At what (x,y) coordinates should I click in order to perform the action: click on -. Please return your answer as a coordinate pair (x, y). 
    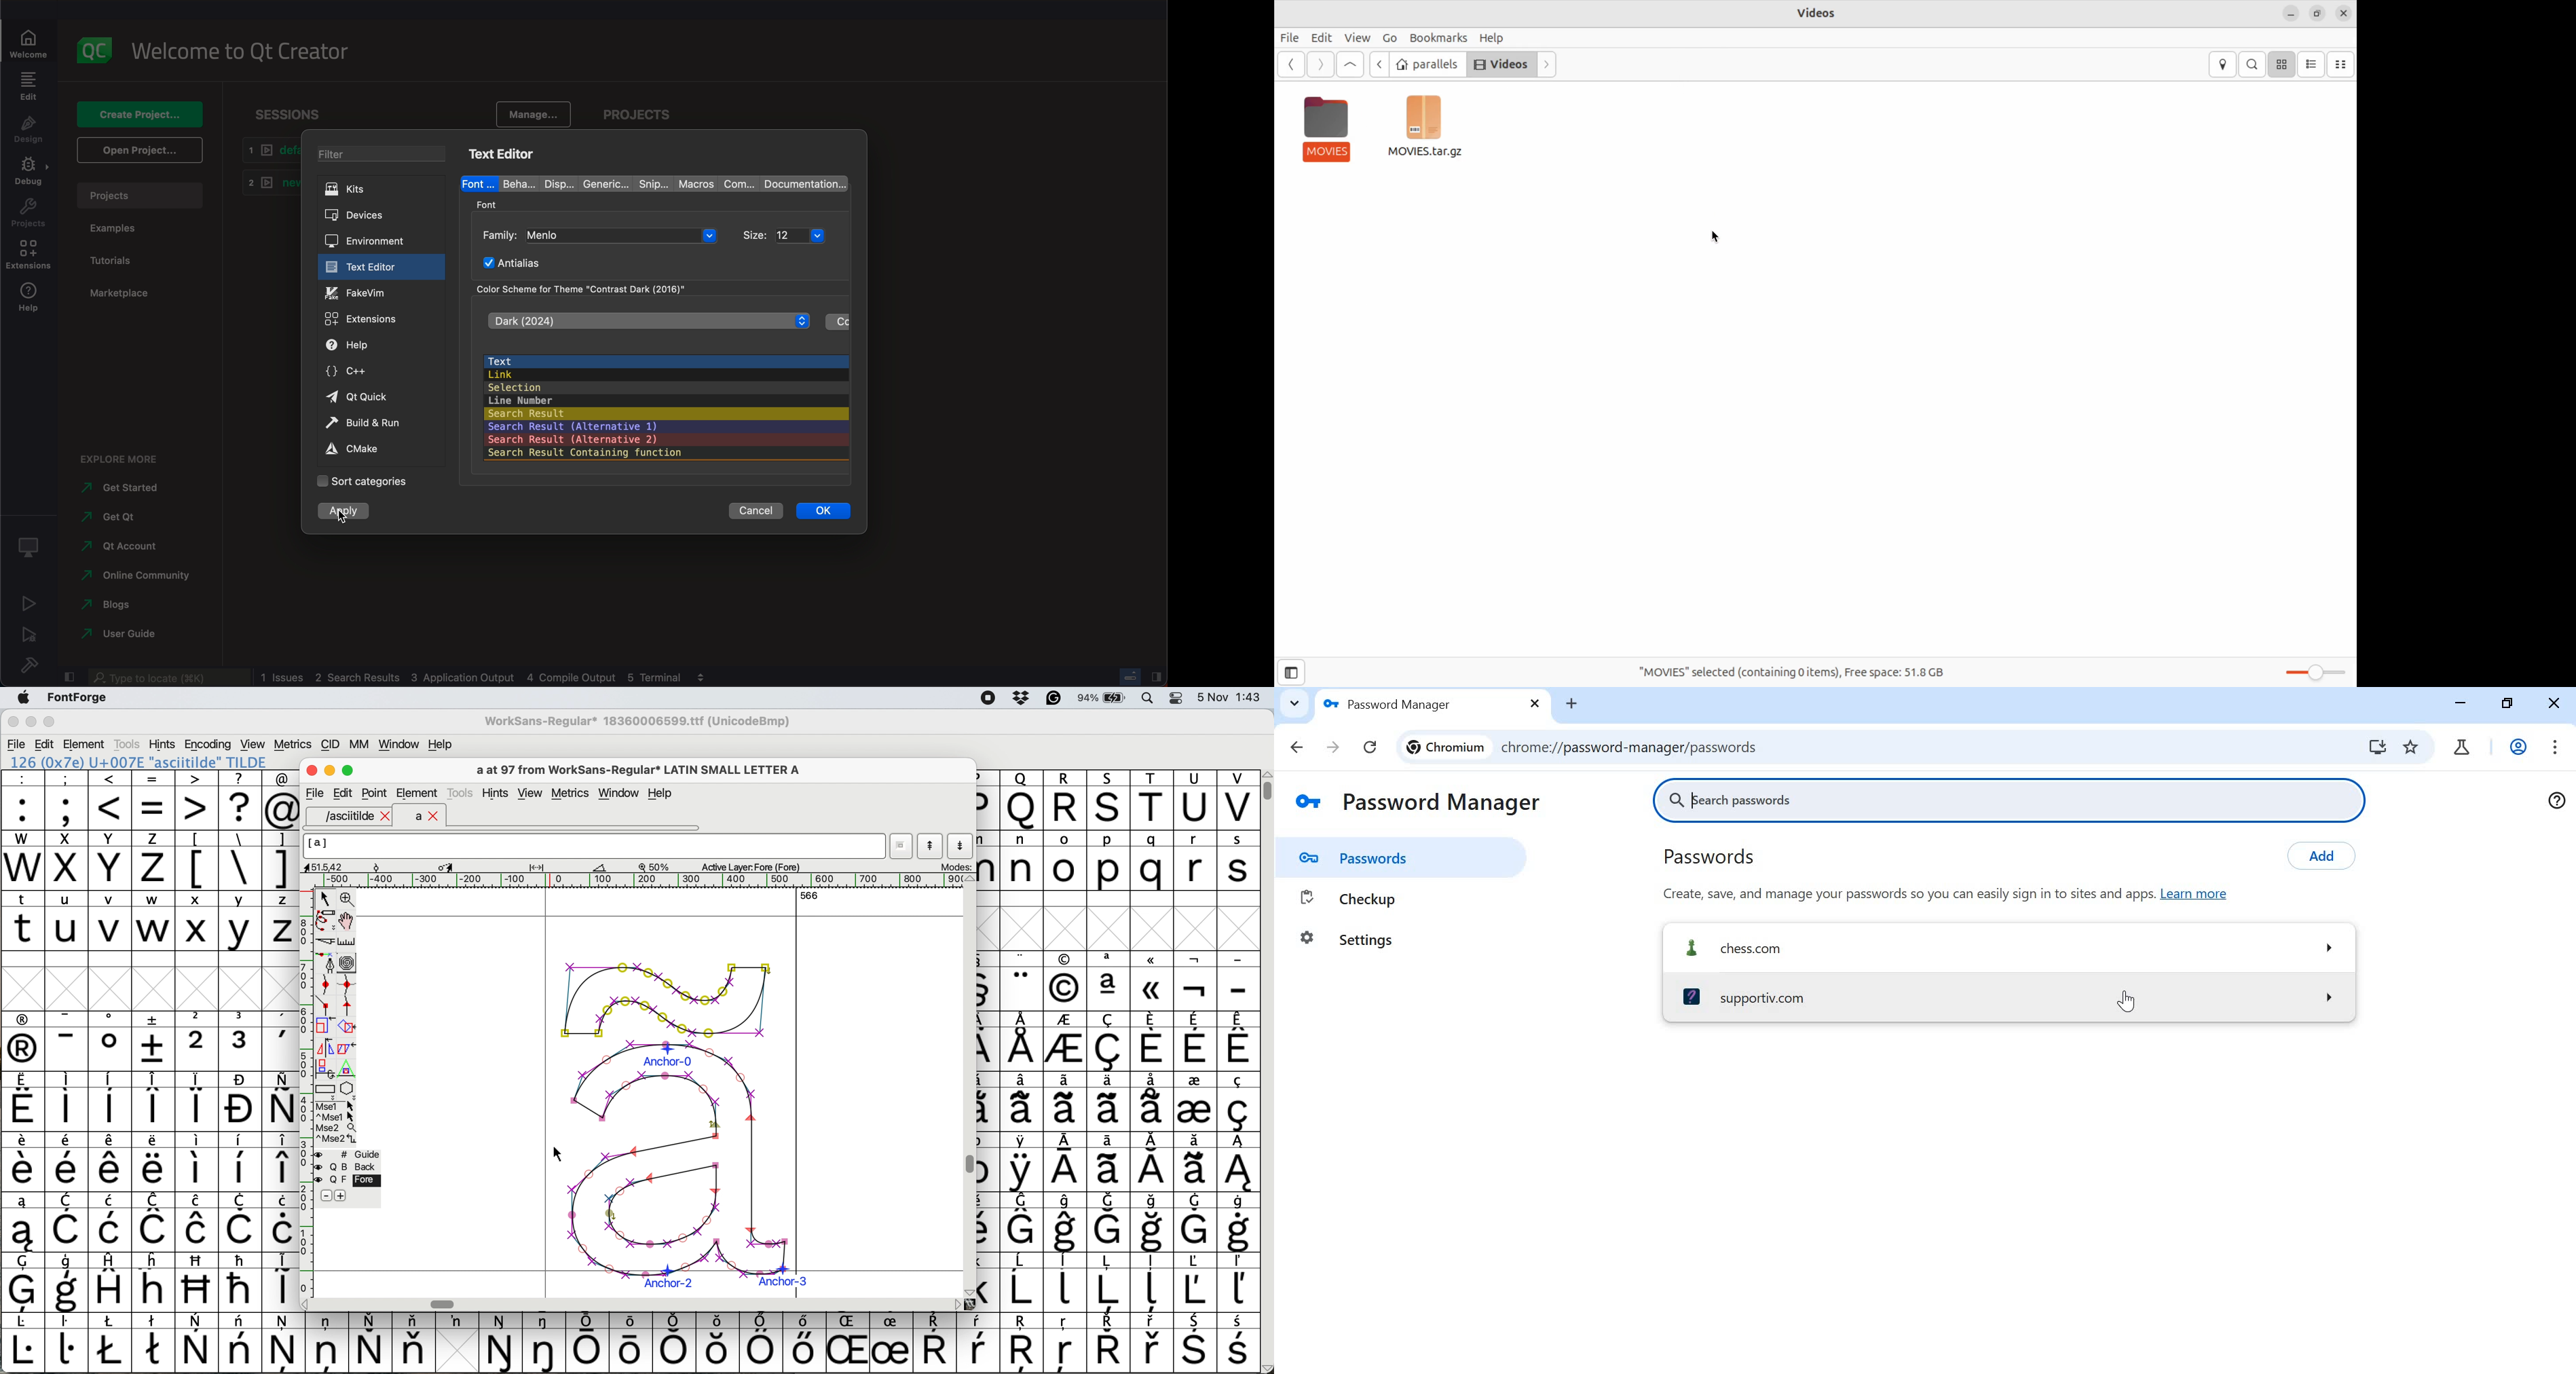
    Looking at the image, I should click on (1239, 982).